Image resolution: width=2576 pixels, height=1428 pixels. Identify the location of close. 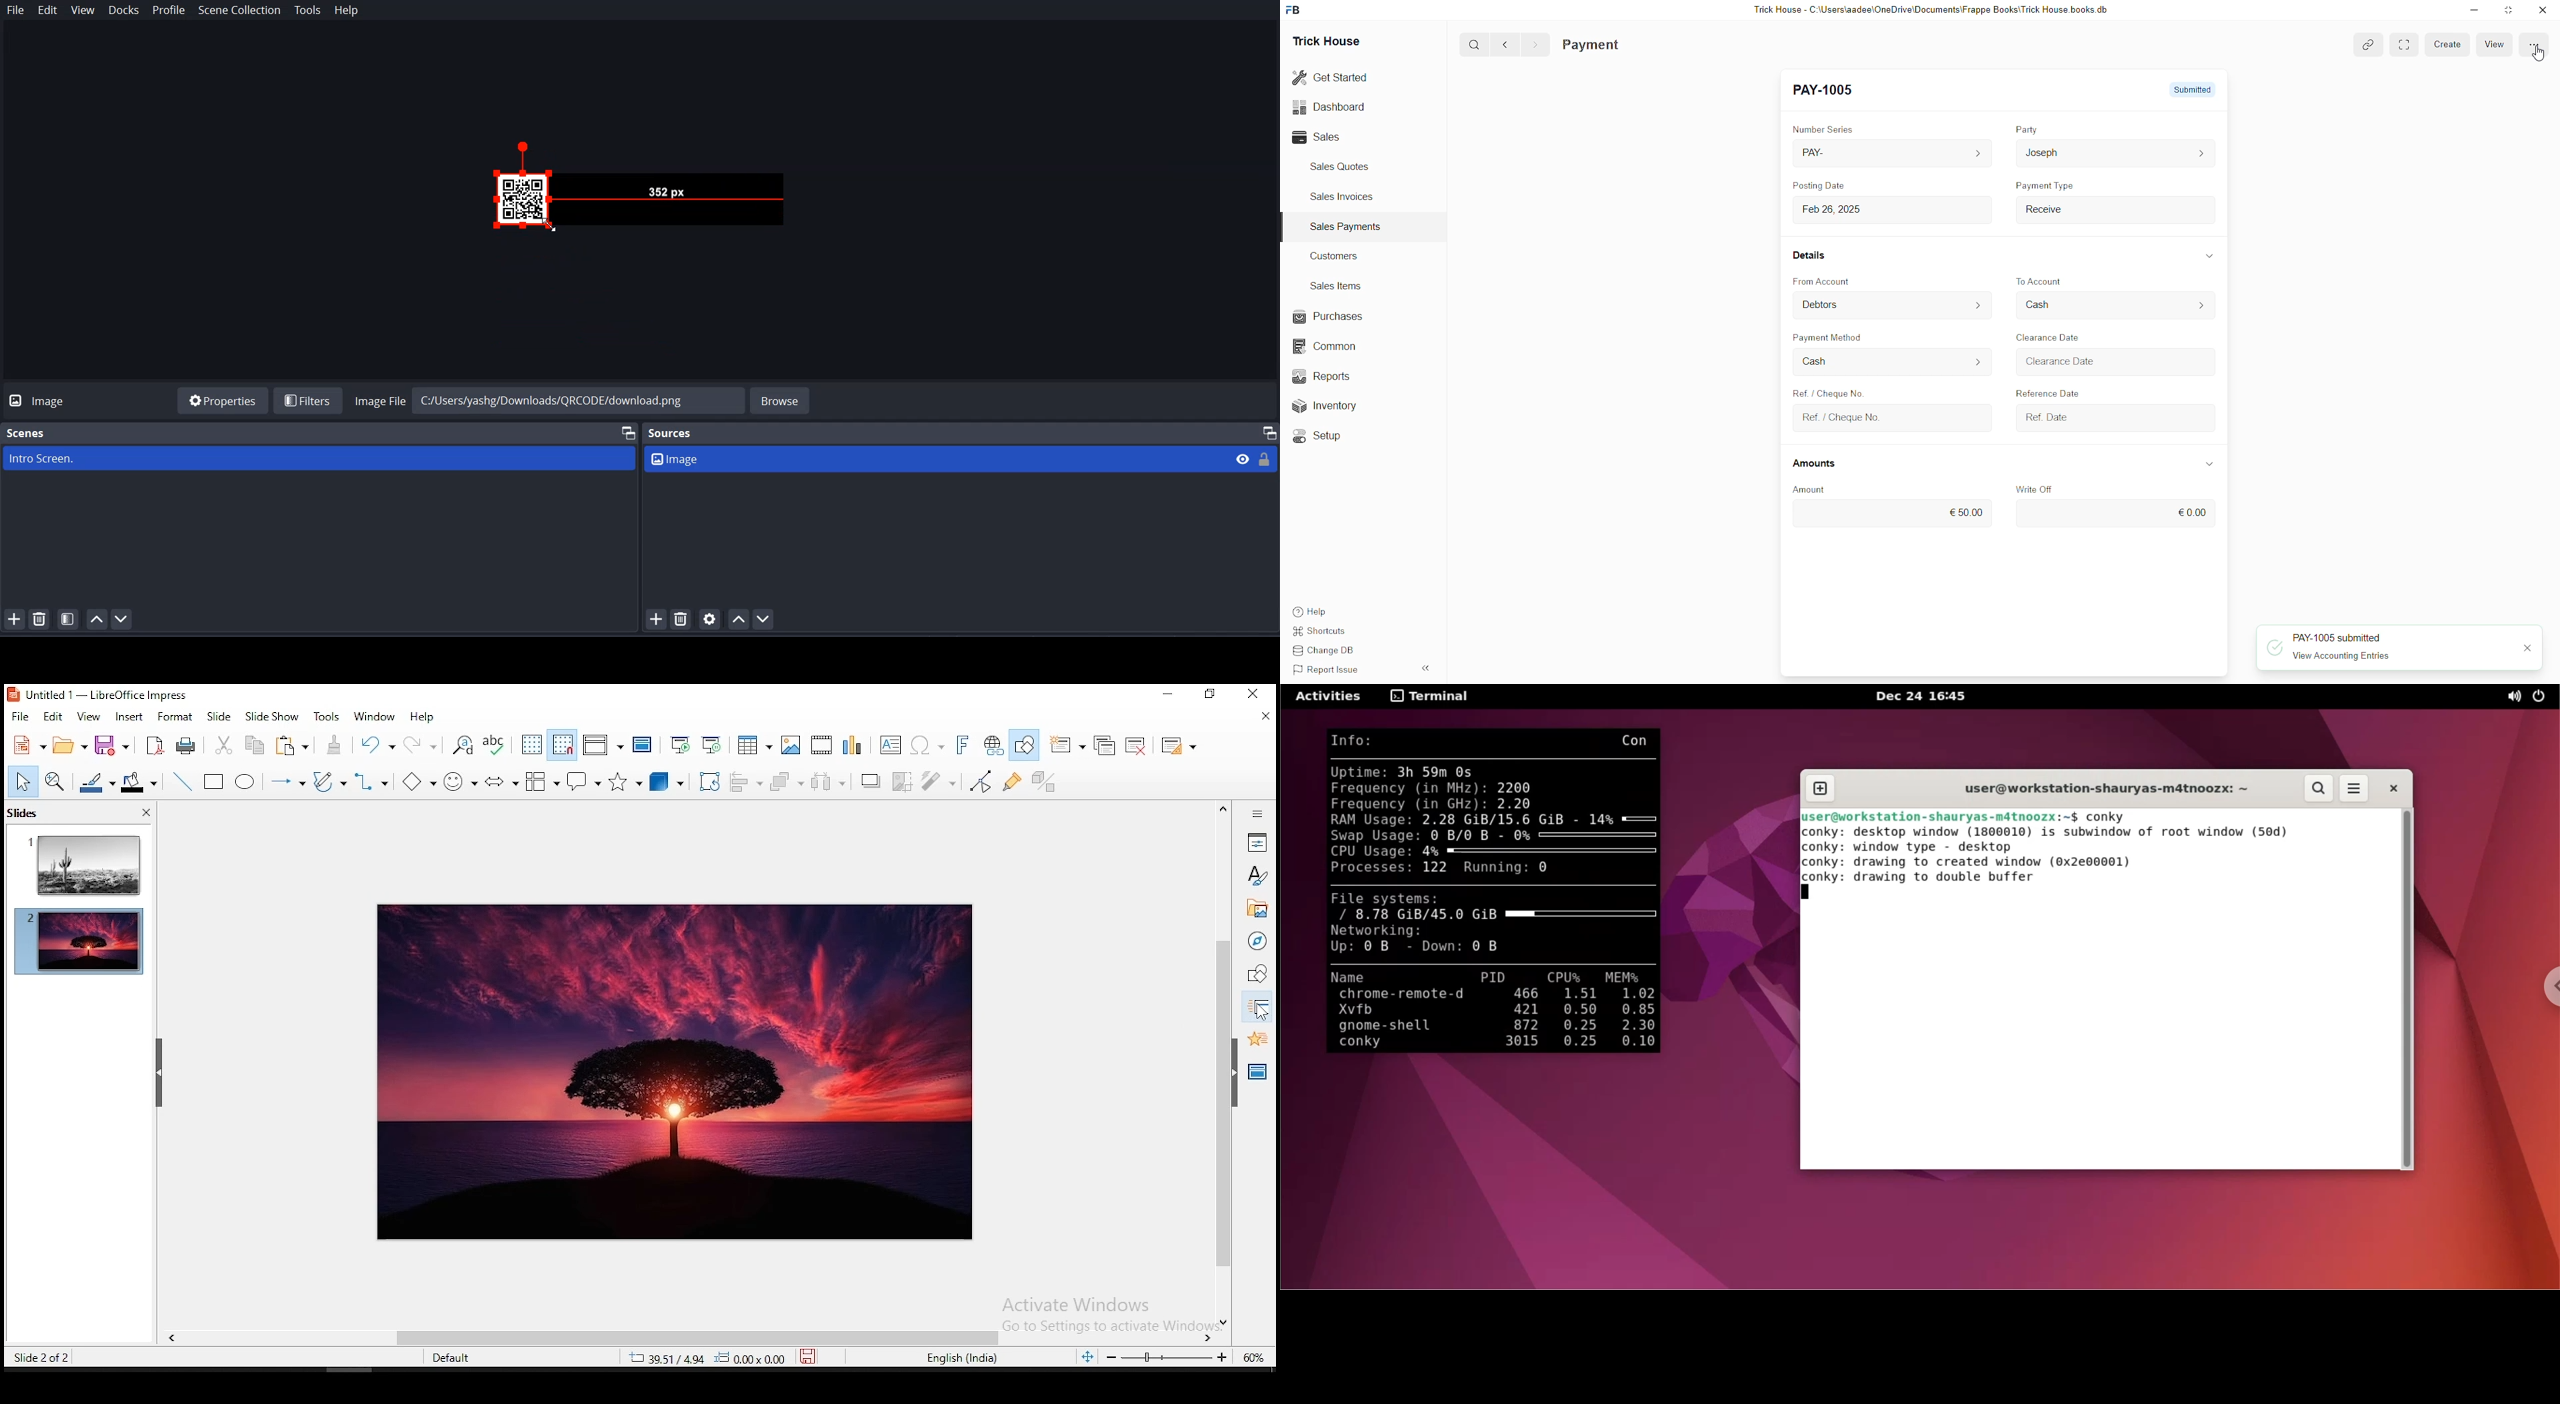
(146, 812).